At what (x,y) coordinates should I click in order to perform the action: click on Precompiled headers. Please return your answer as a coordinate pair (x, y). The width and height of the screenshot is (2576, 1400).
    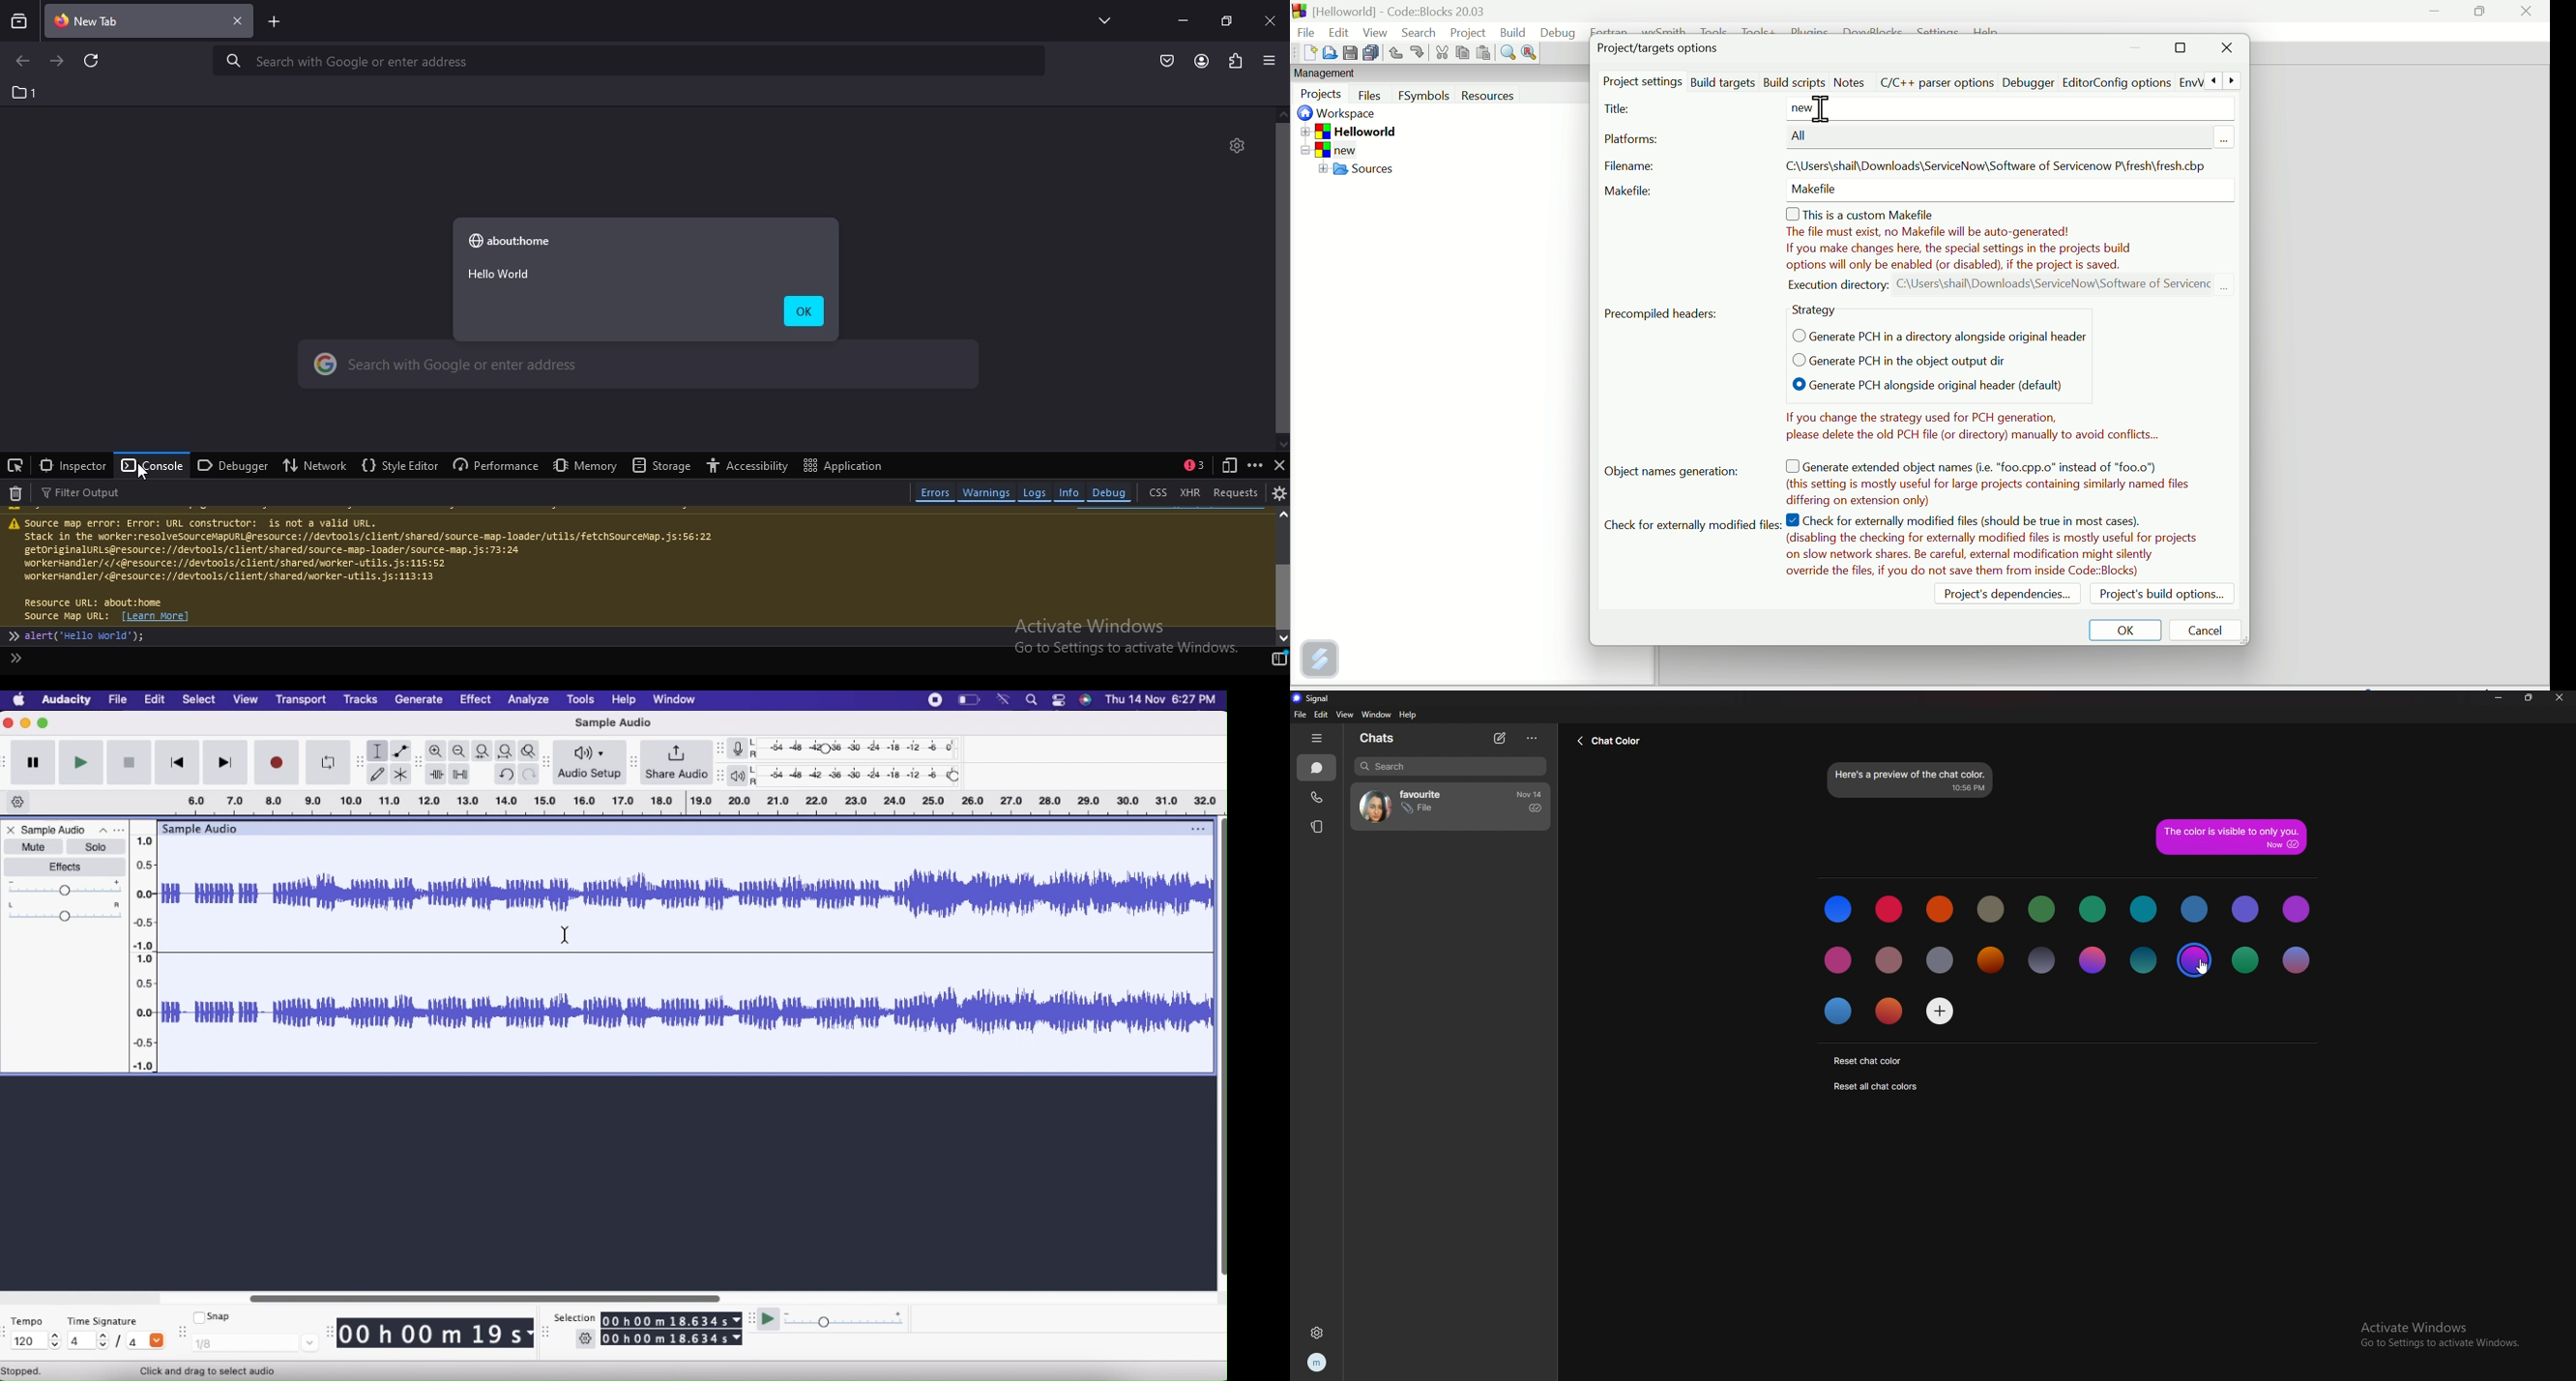
    Looking at the image, I should click on (1664, 312).